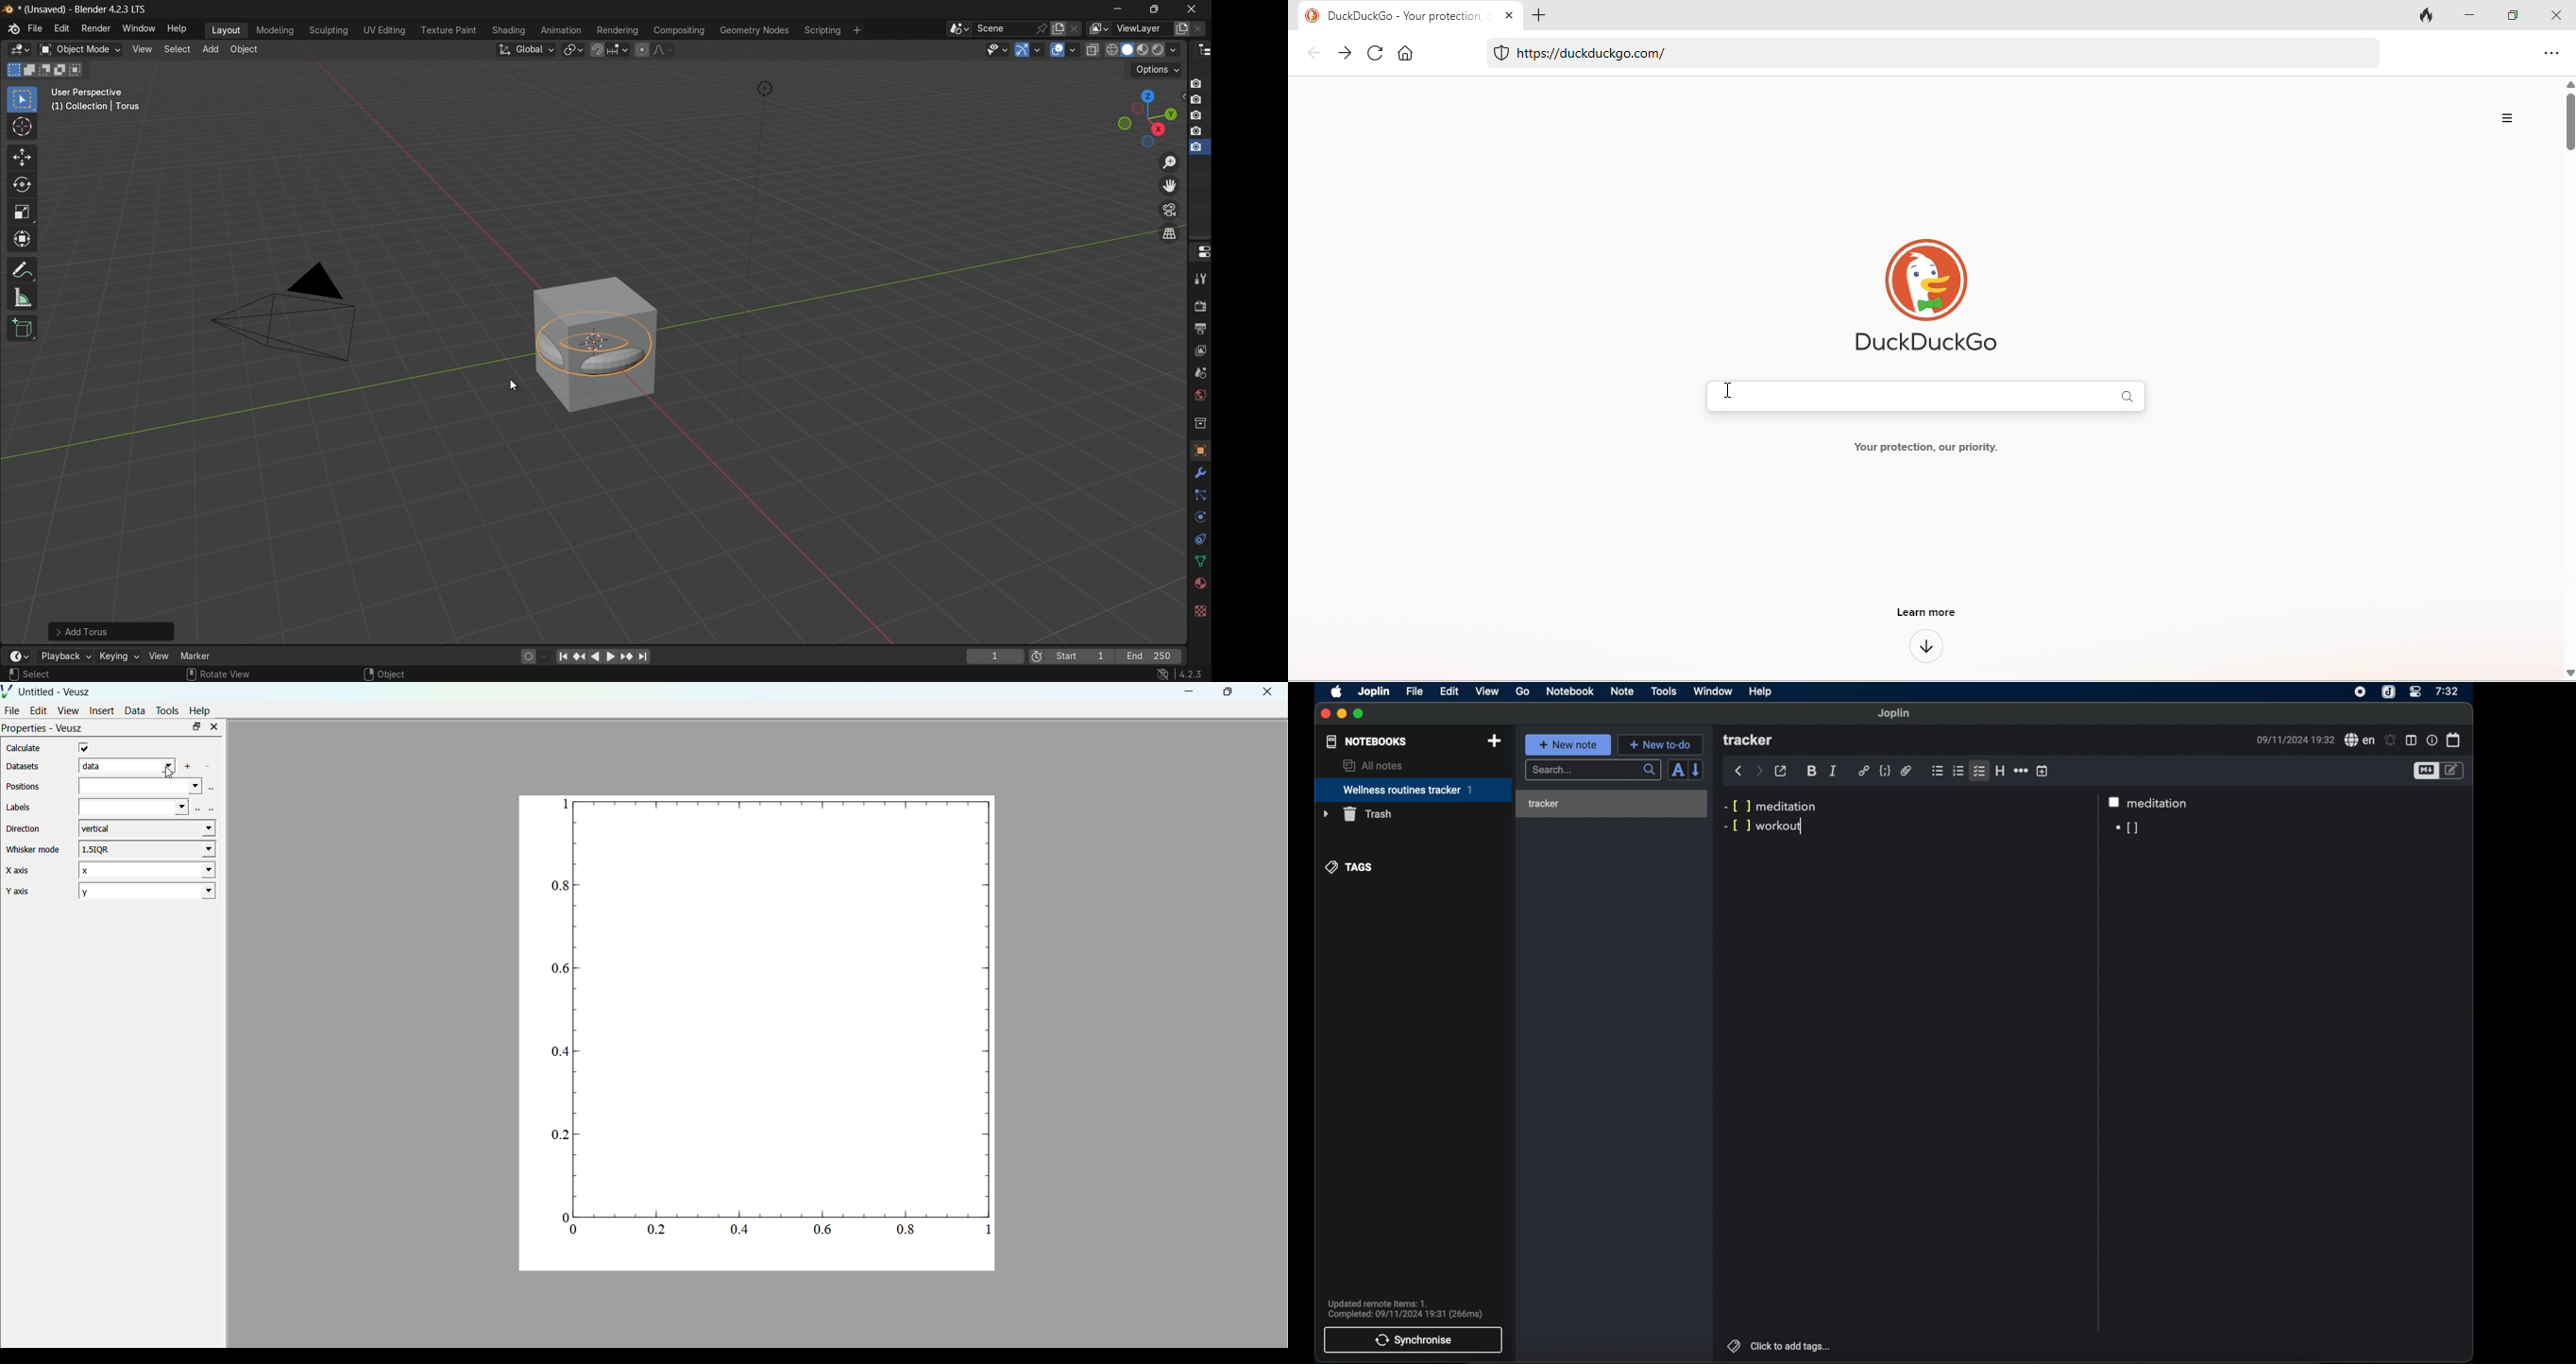  Describe the element at coordinates (1907, 772) in the screenshot. I see `attach file` at that location.